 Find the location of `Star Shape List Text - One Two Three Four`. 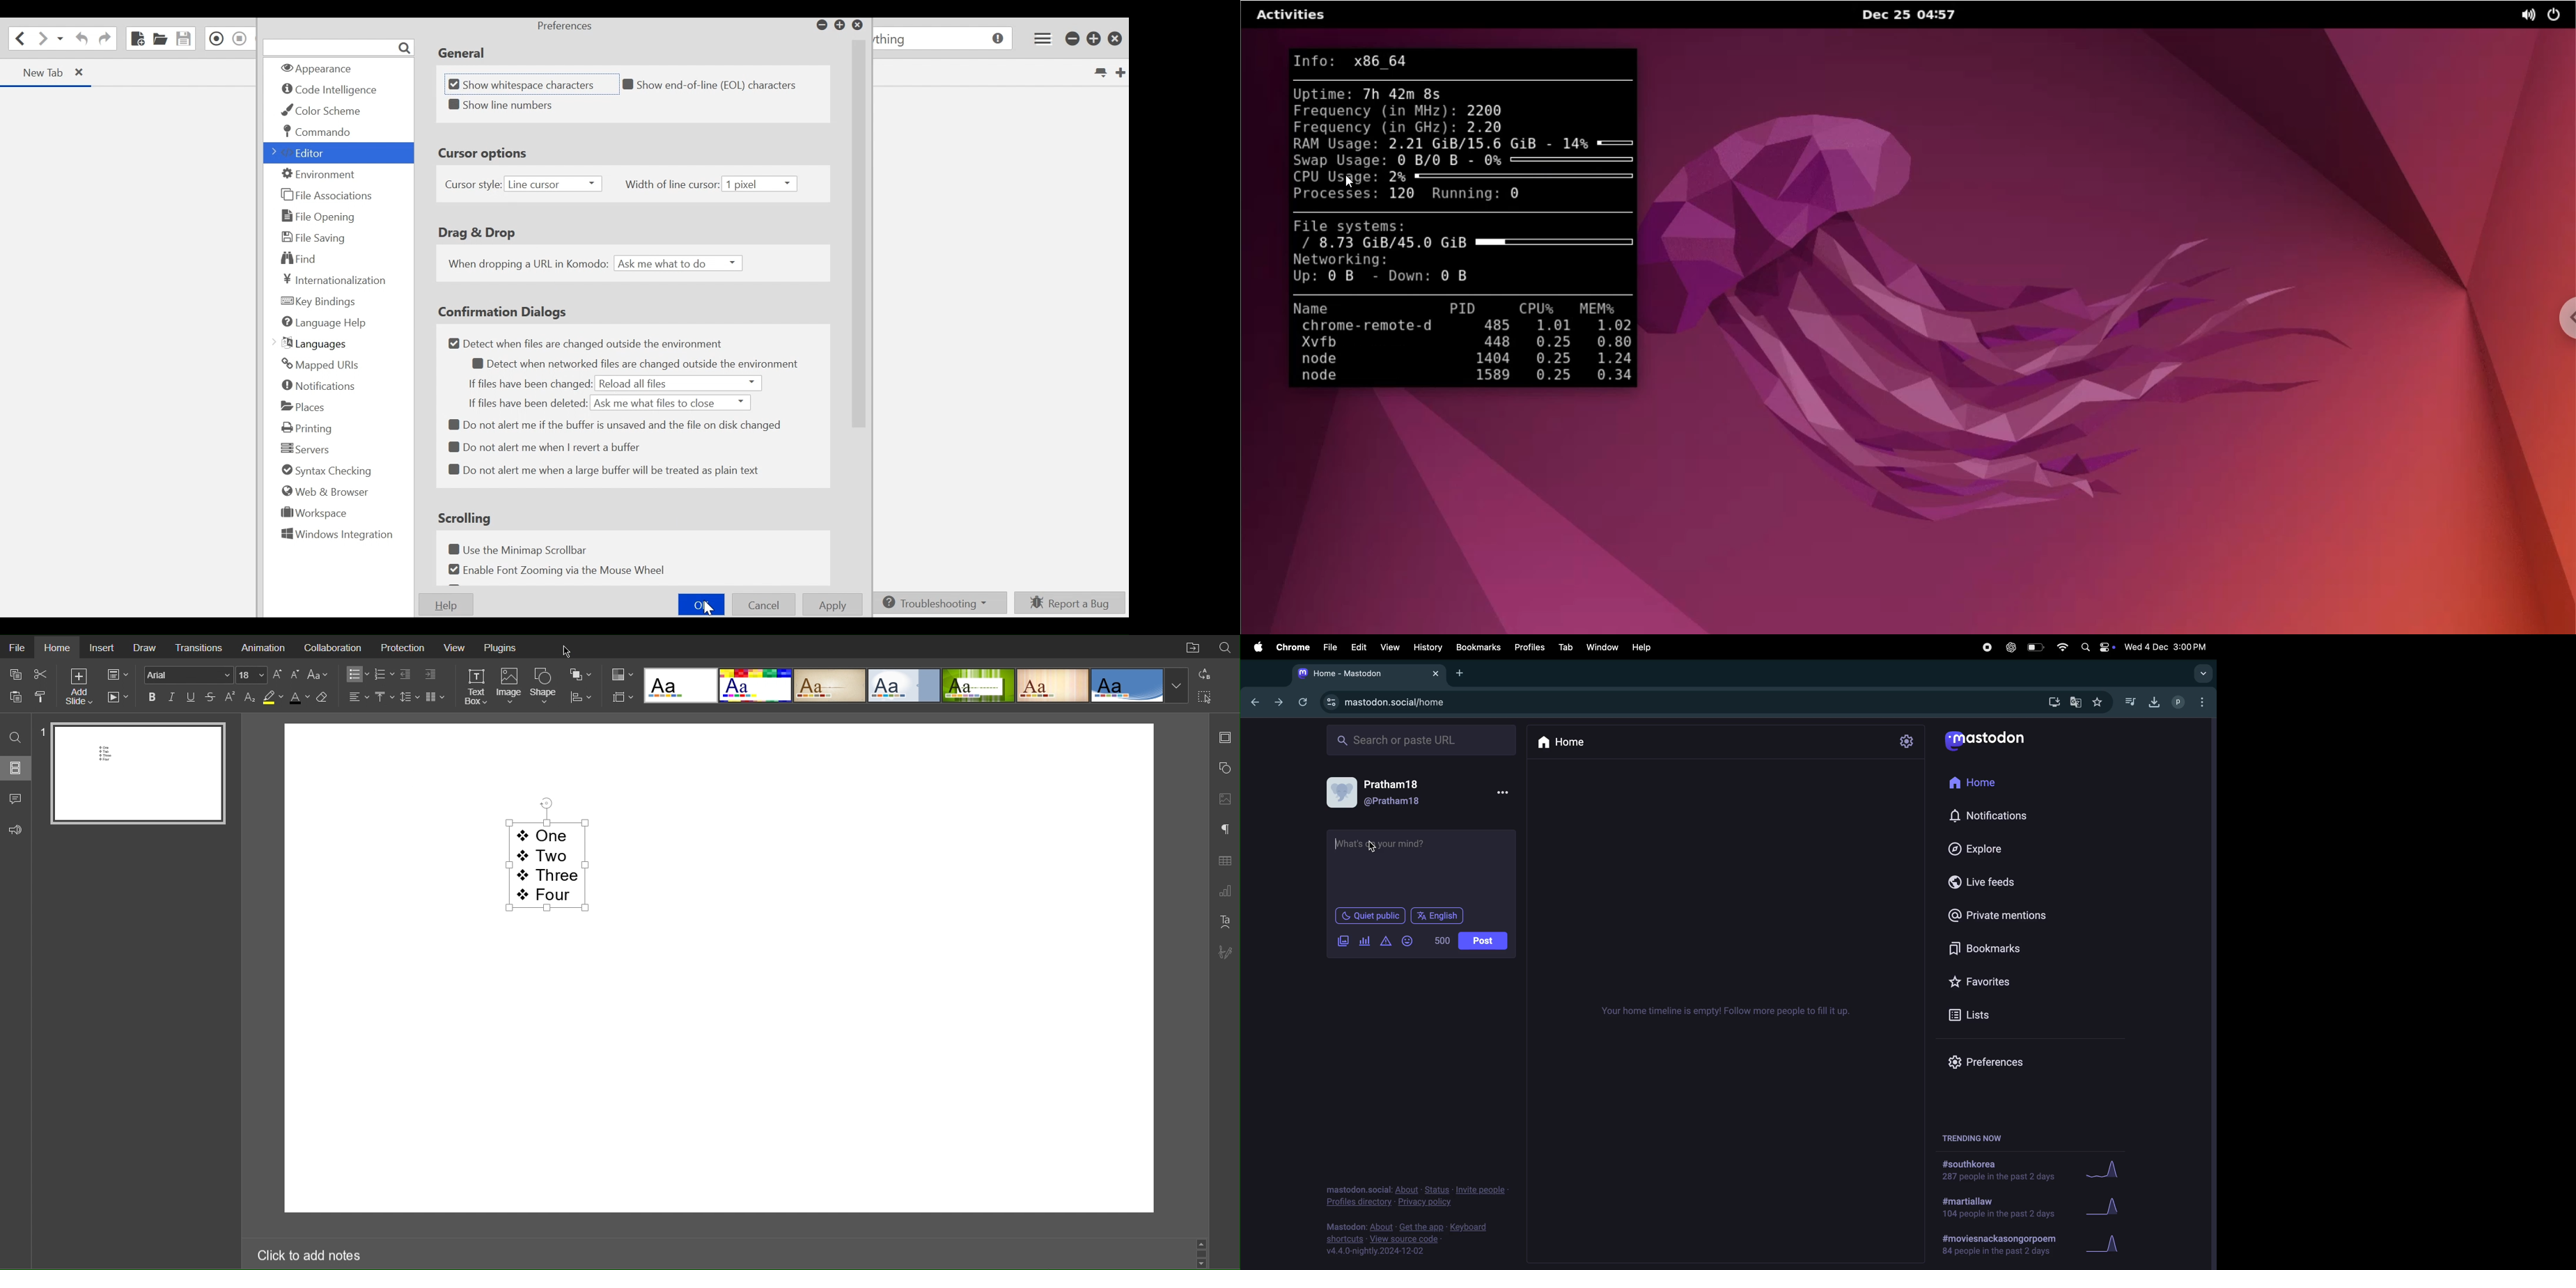

Star Shape List Text - One Two Three Four is located at coordinates (556, 870).